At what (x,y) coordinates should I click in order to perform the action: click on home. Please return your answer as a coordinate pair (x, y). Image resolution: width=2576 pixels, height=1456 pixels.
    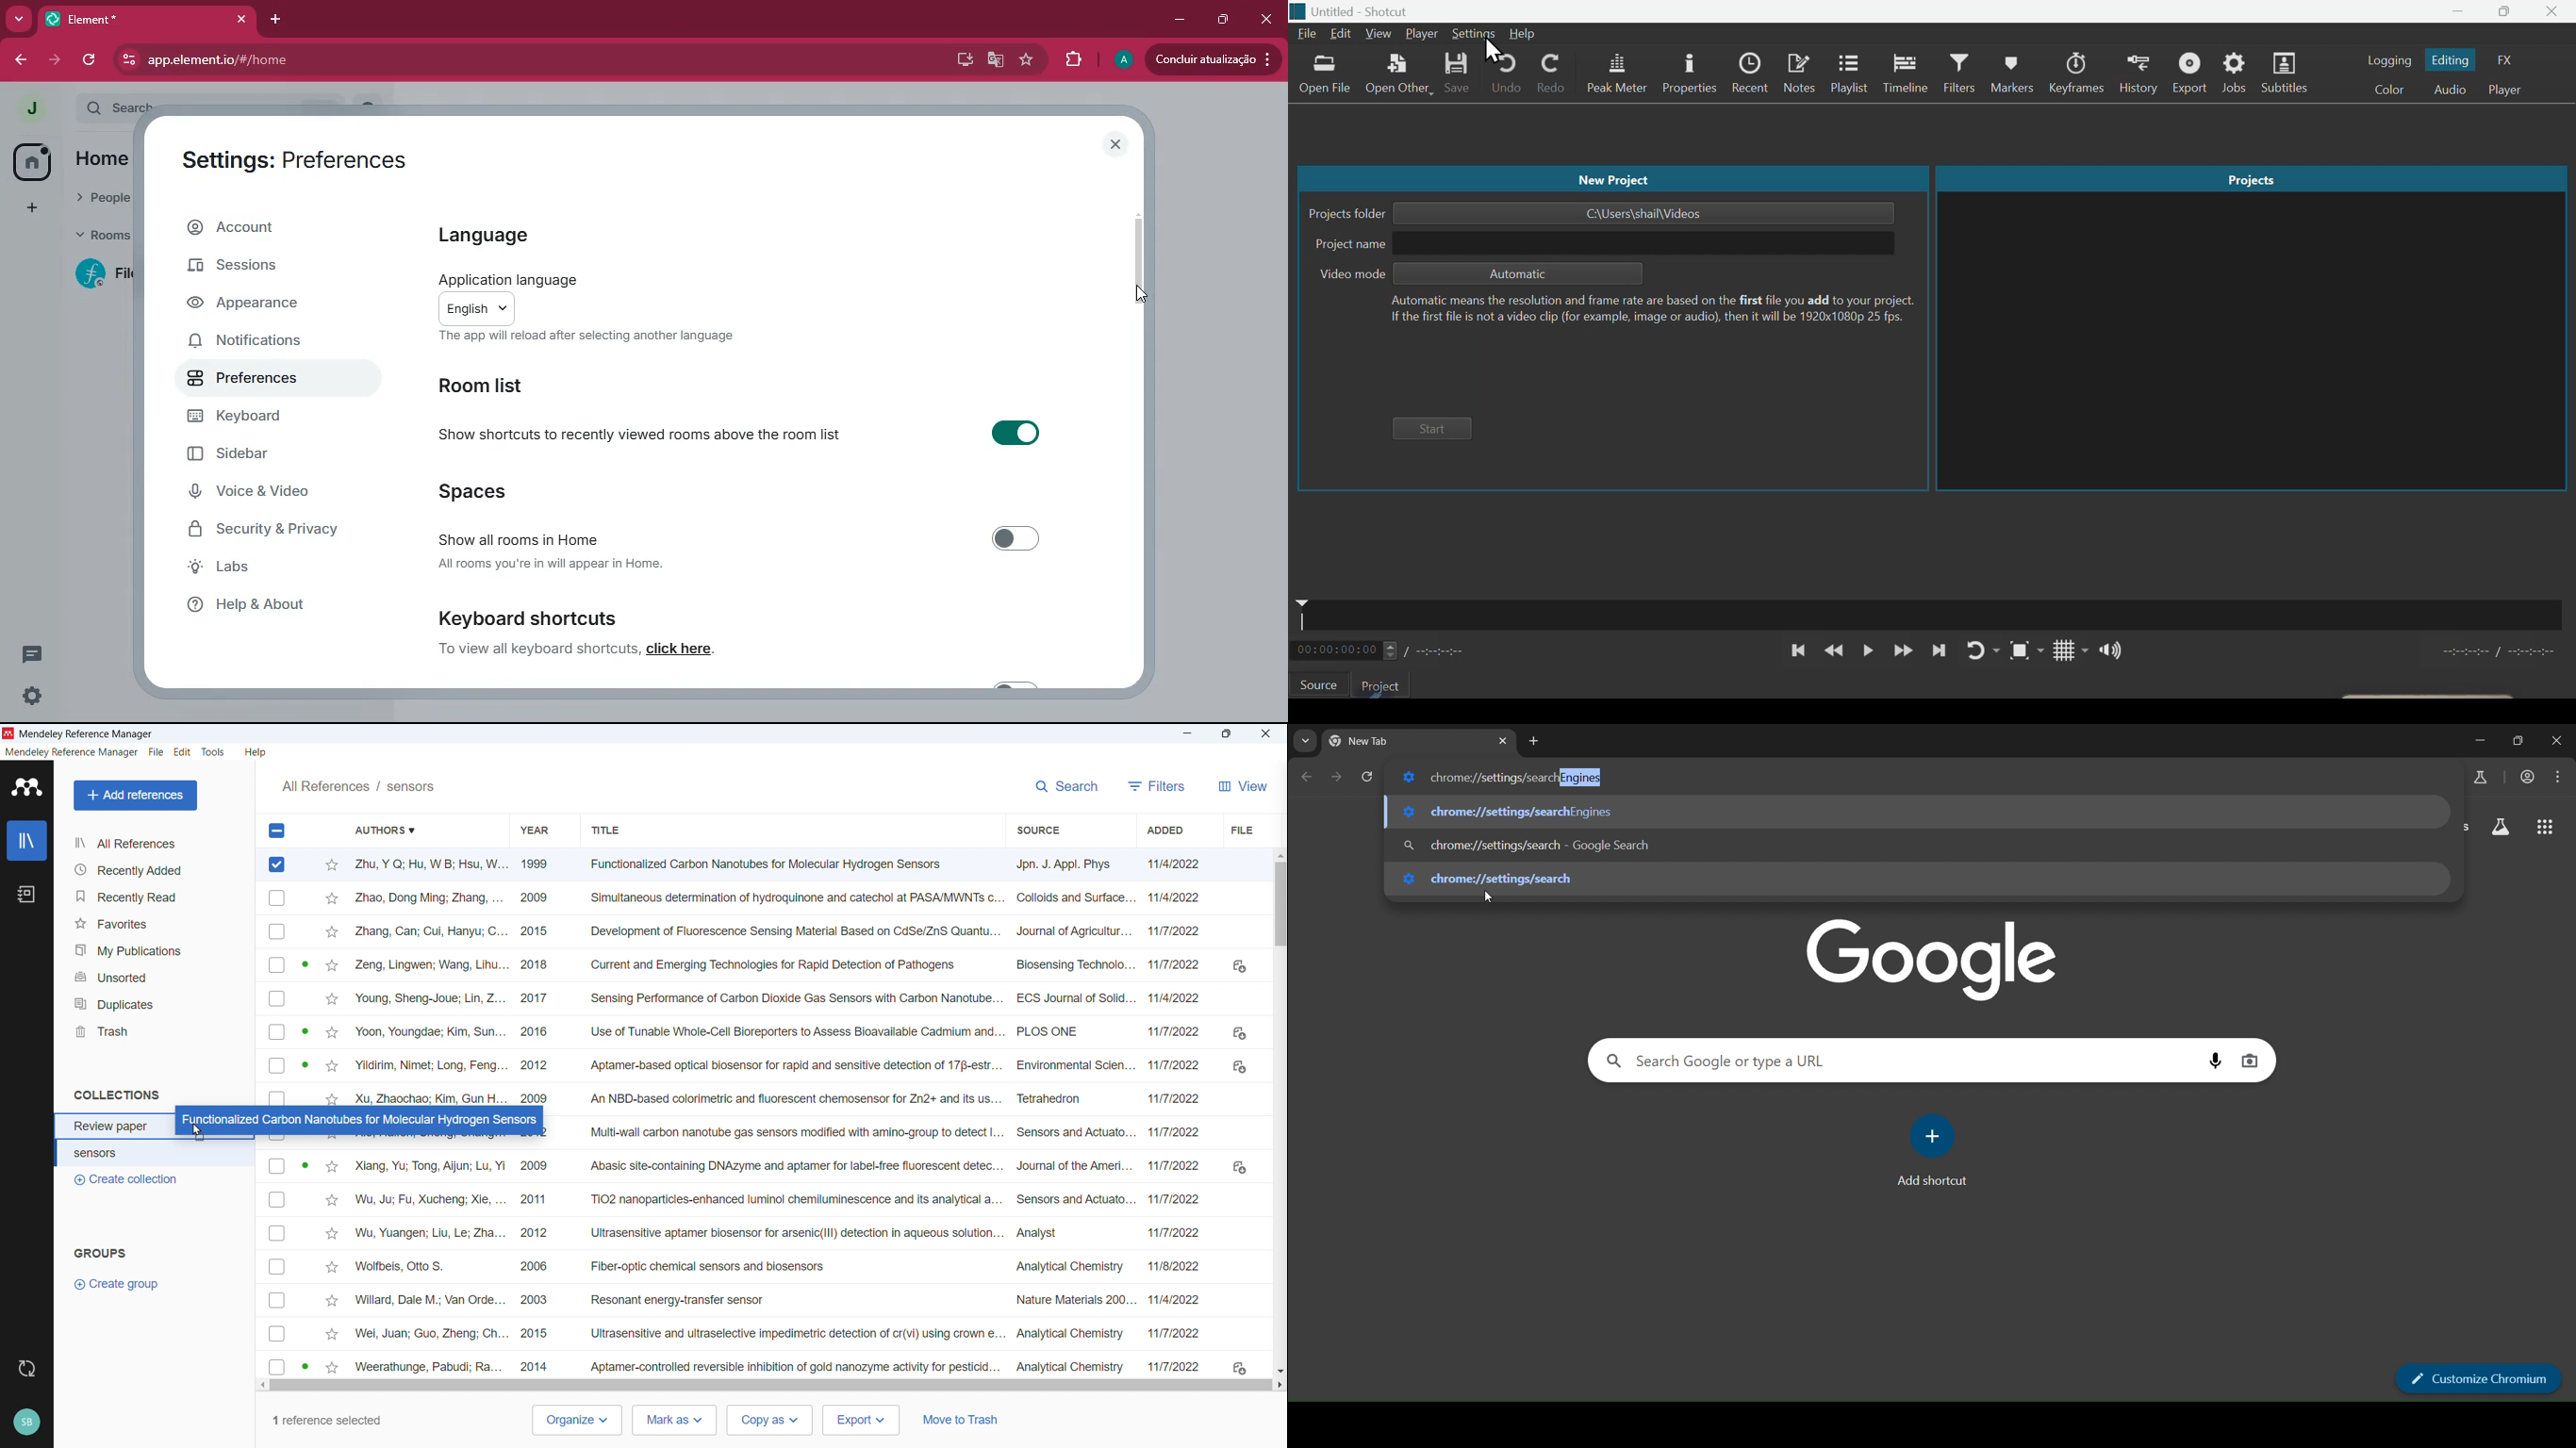
    Looking at the image, I should click on (102, 160).